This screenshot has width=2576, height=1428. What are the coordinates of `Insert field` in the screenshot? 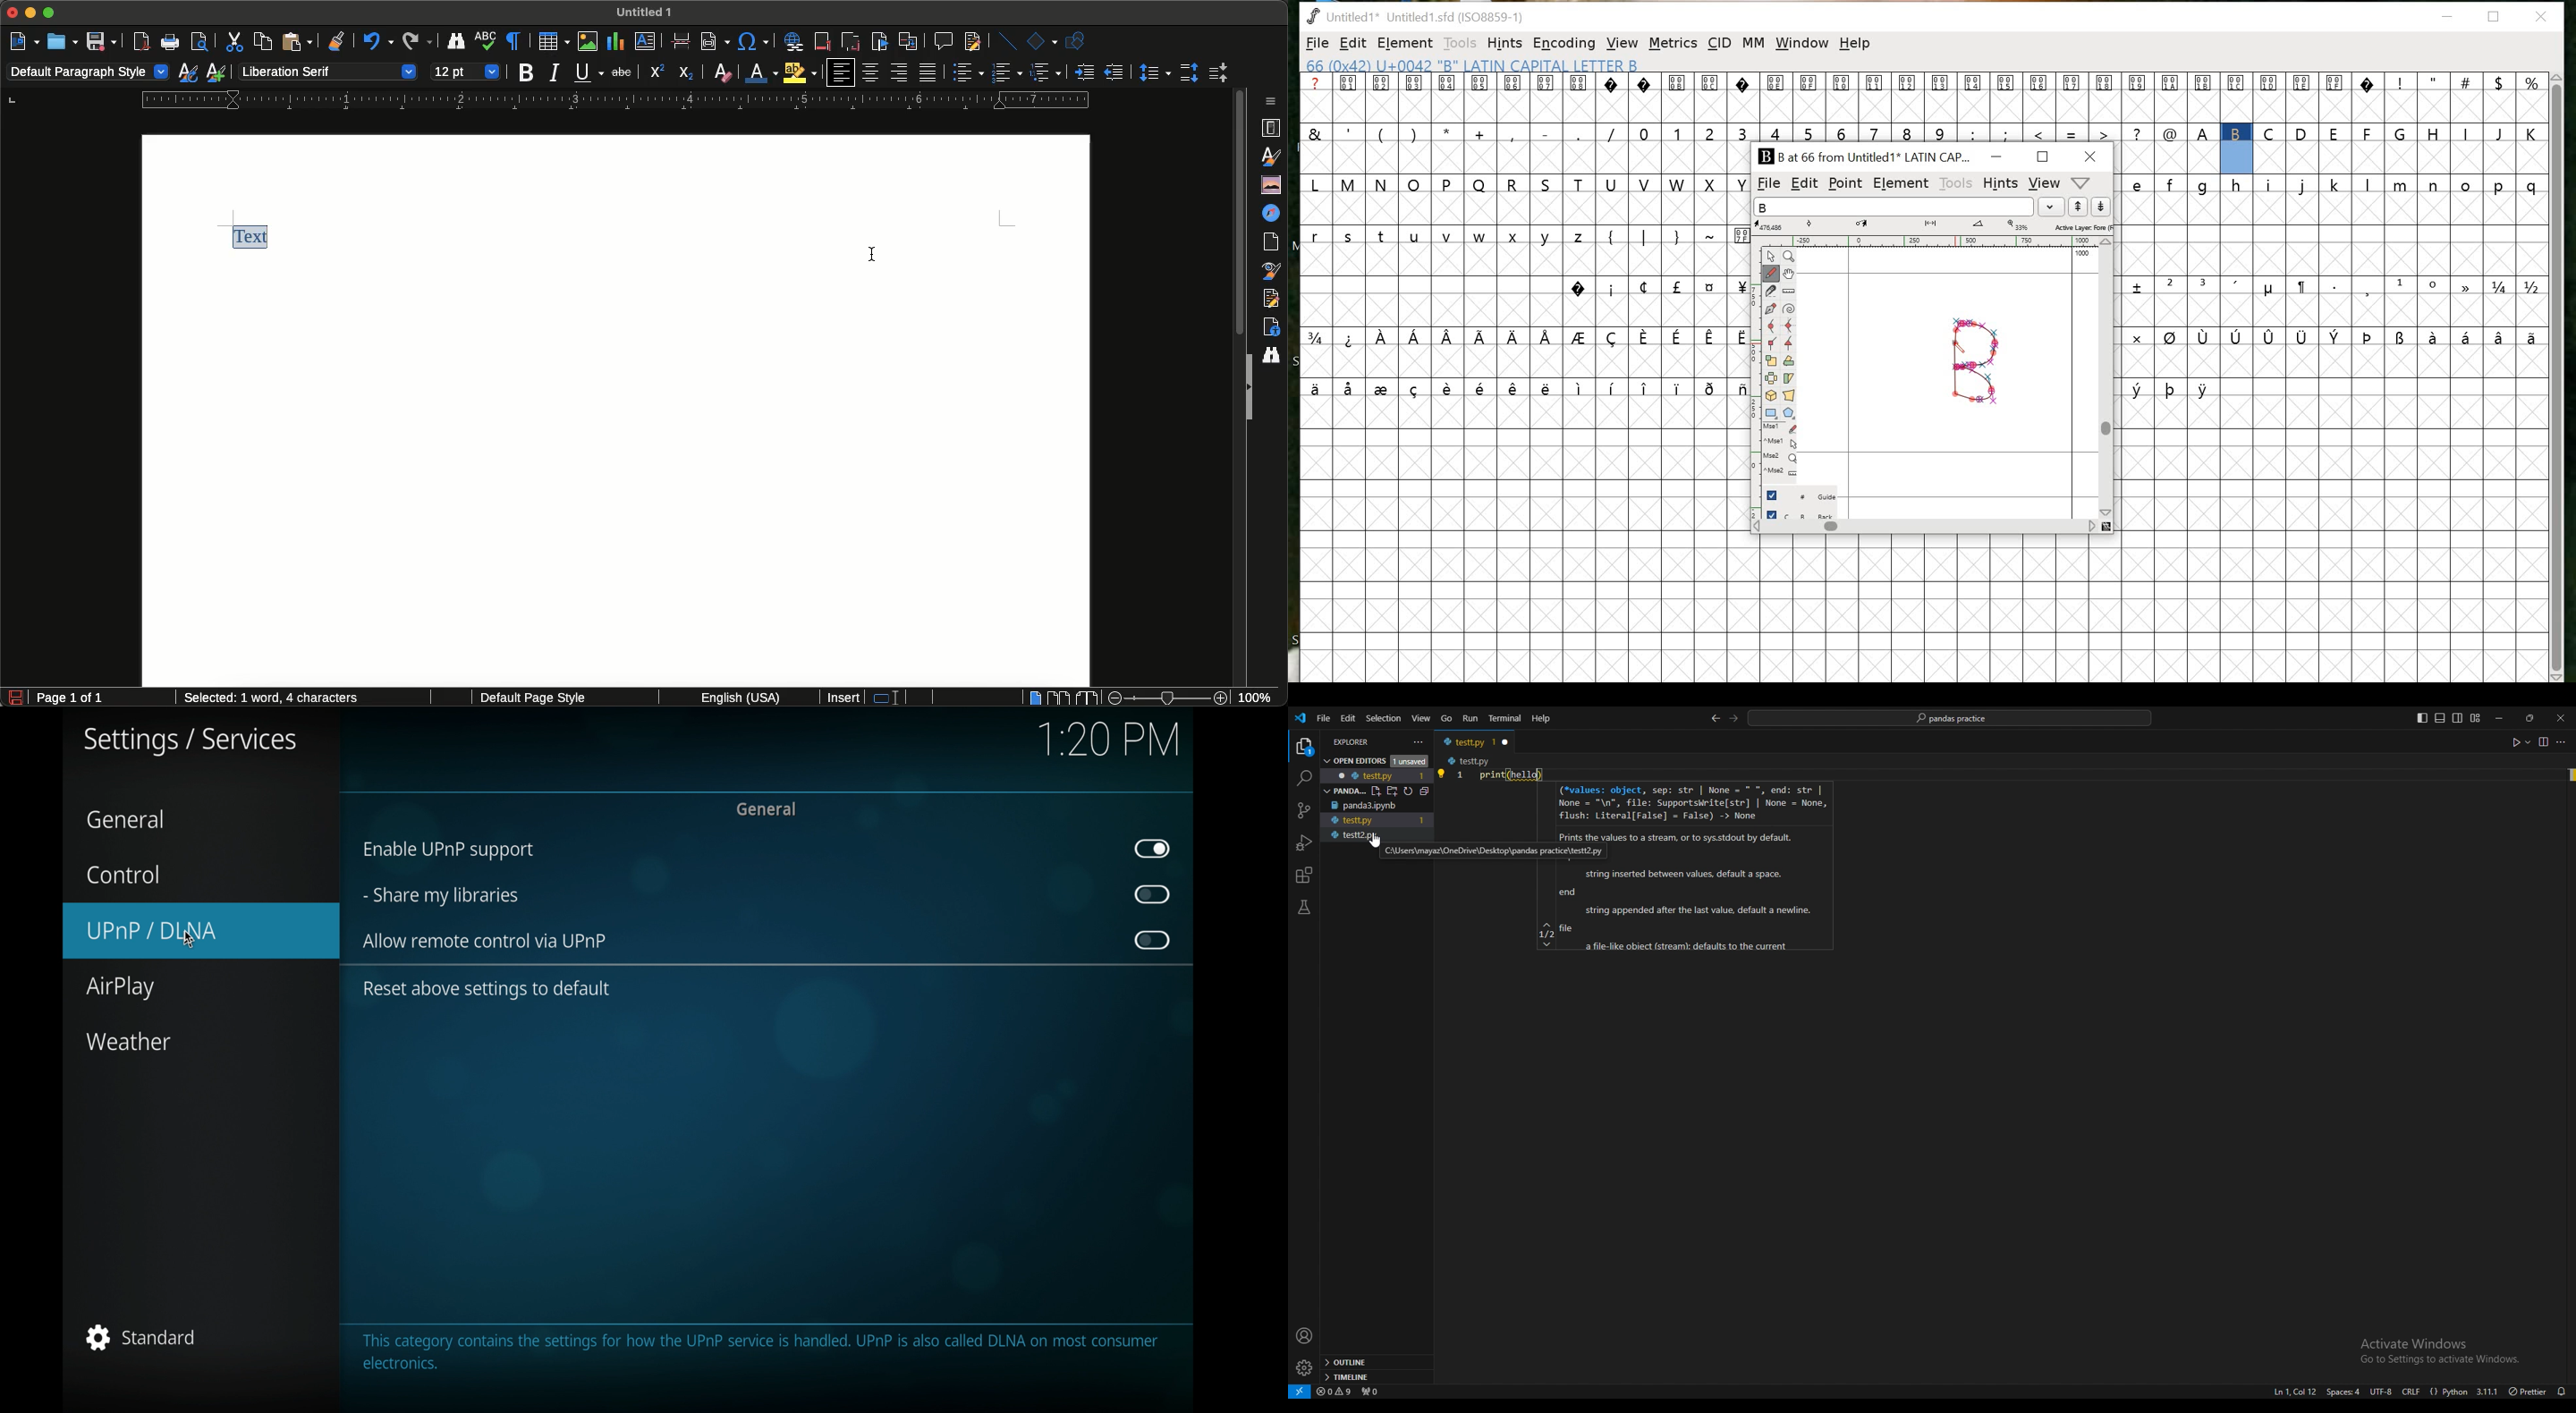 It's located at (711, 41).